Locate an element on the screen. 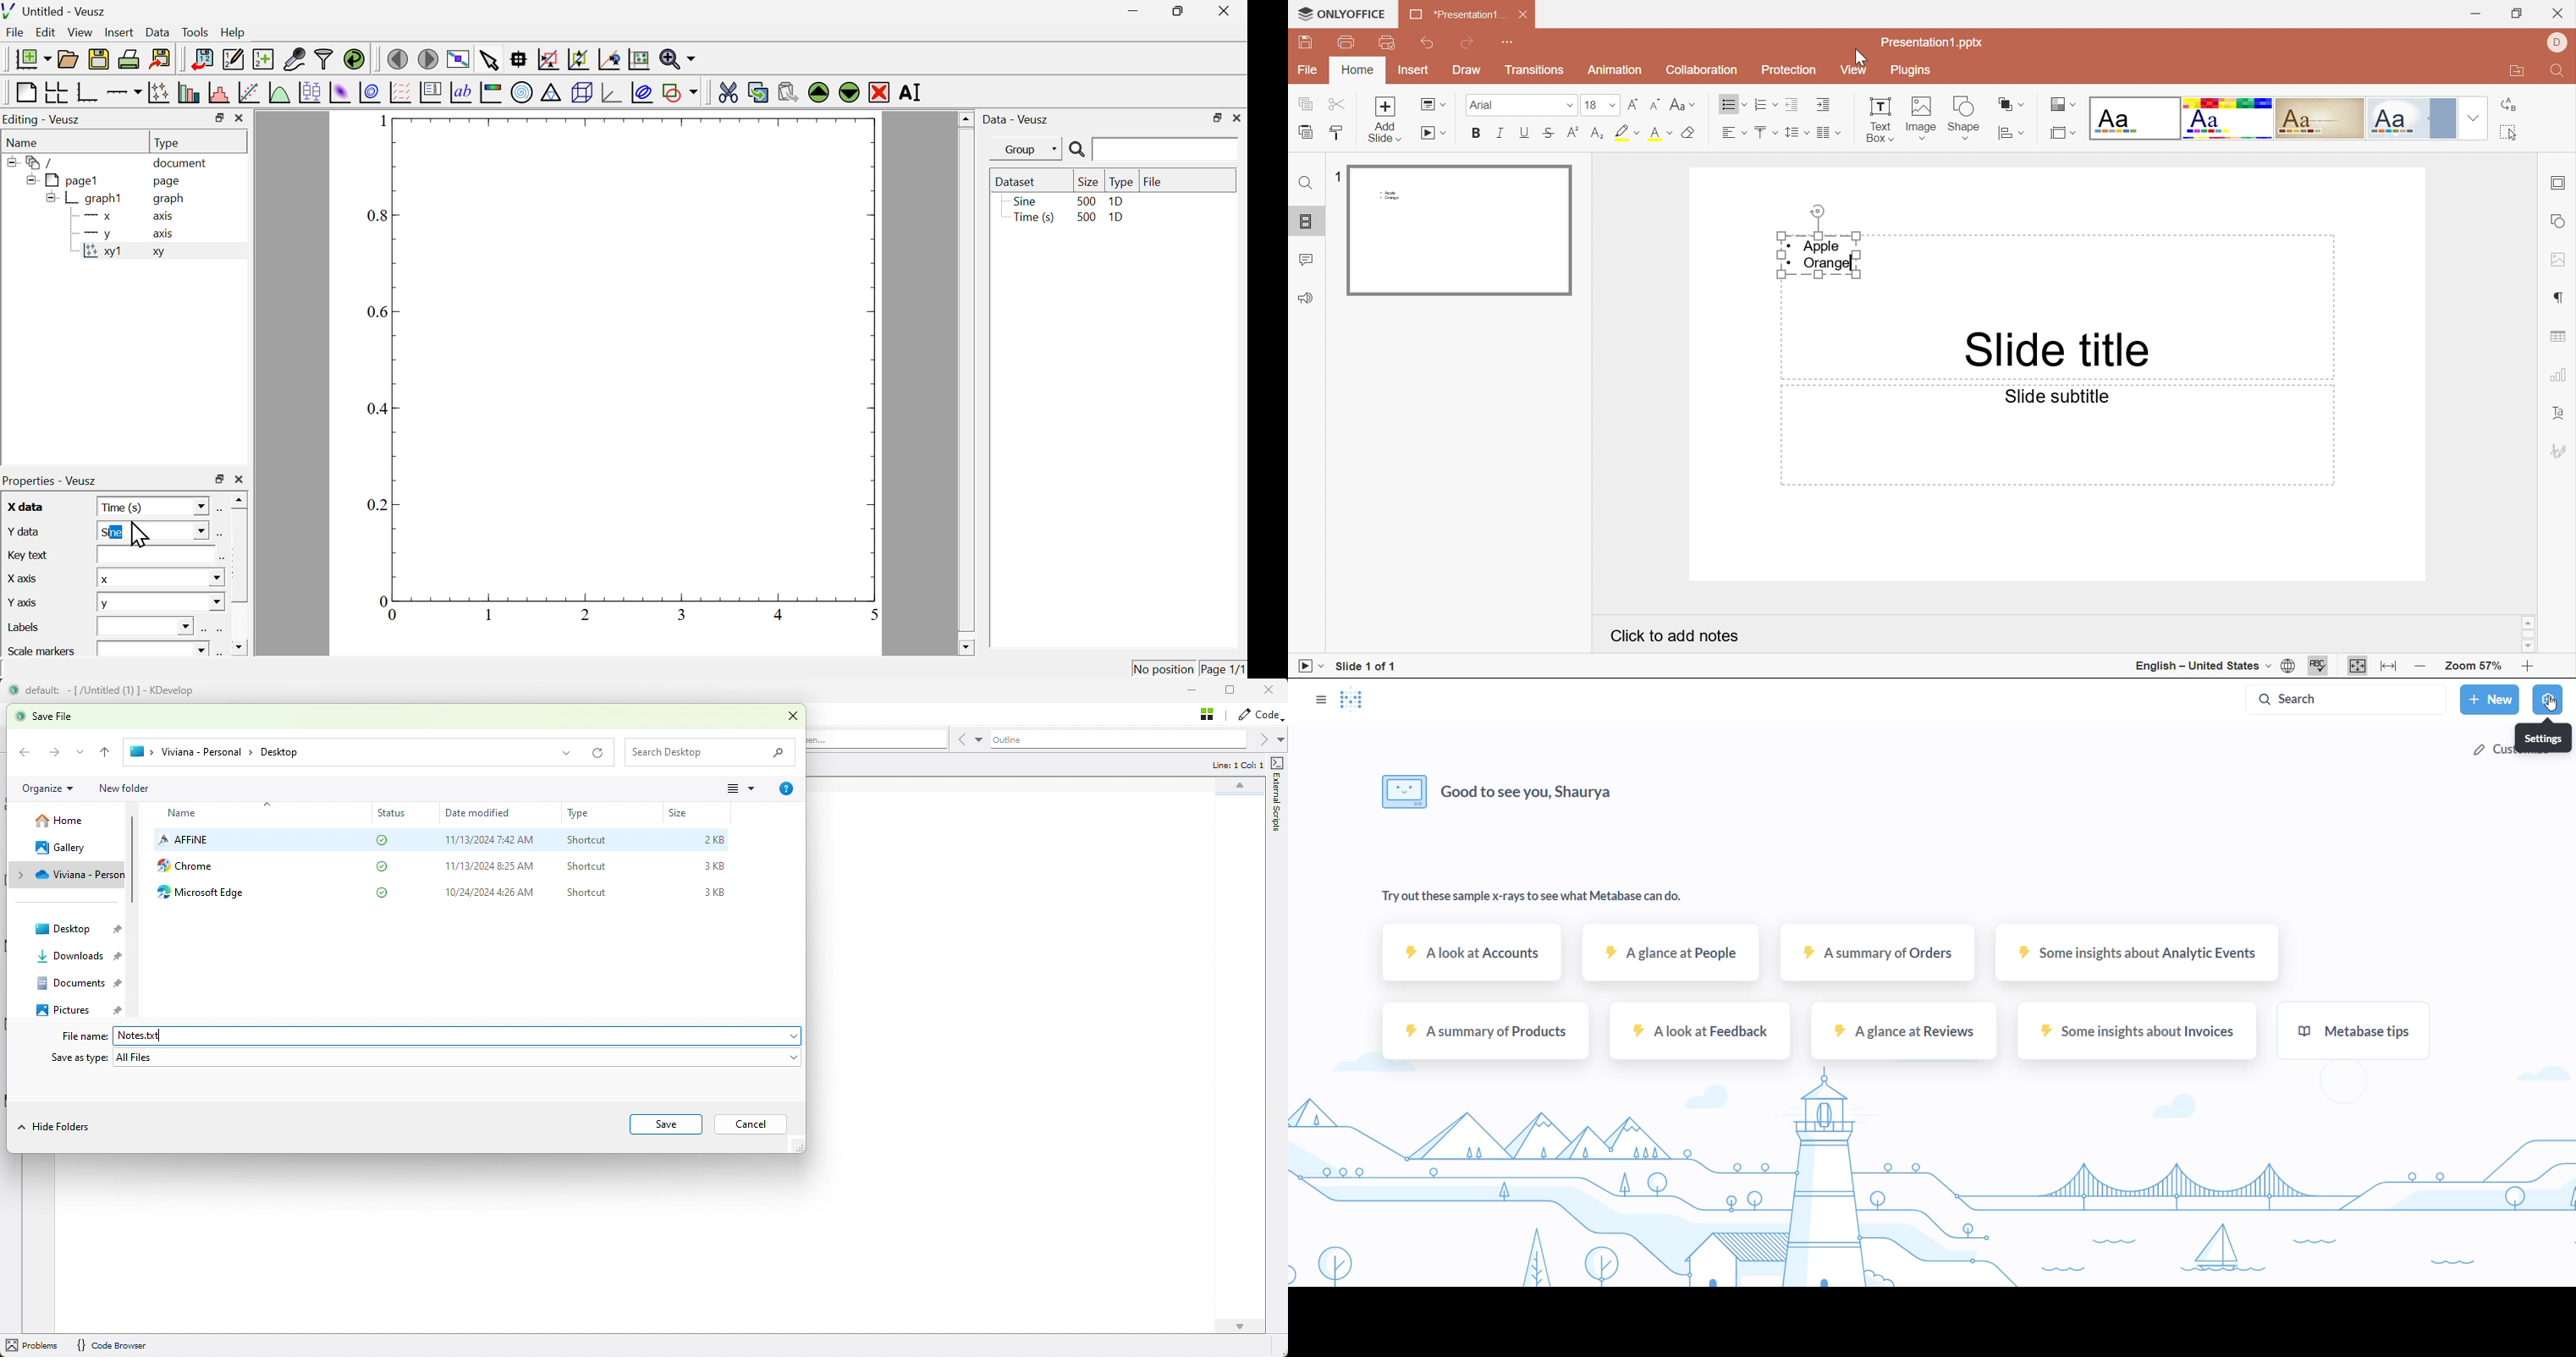  Save is located at coordinates (1308, 41).